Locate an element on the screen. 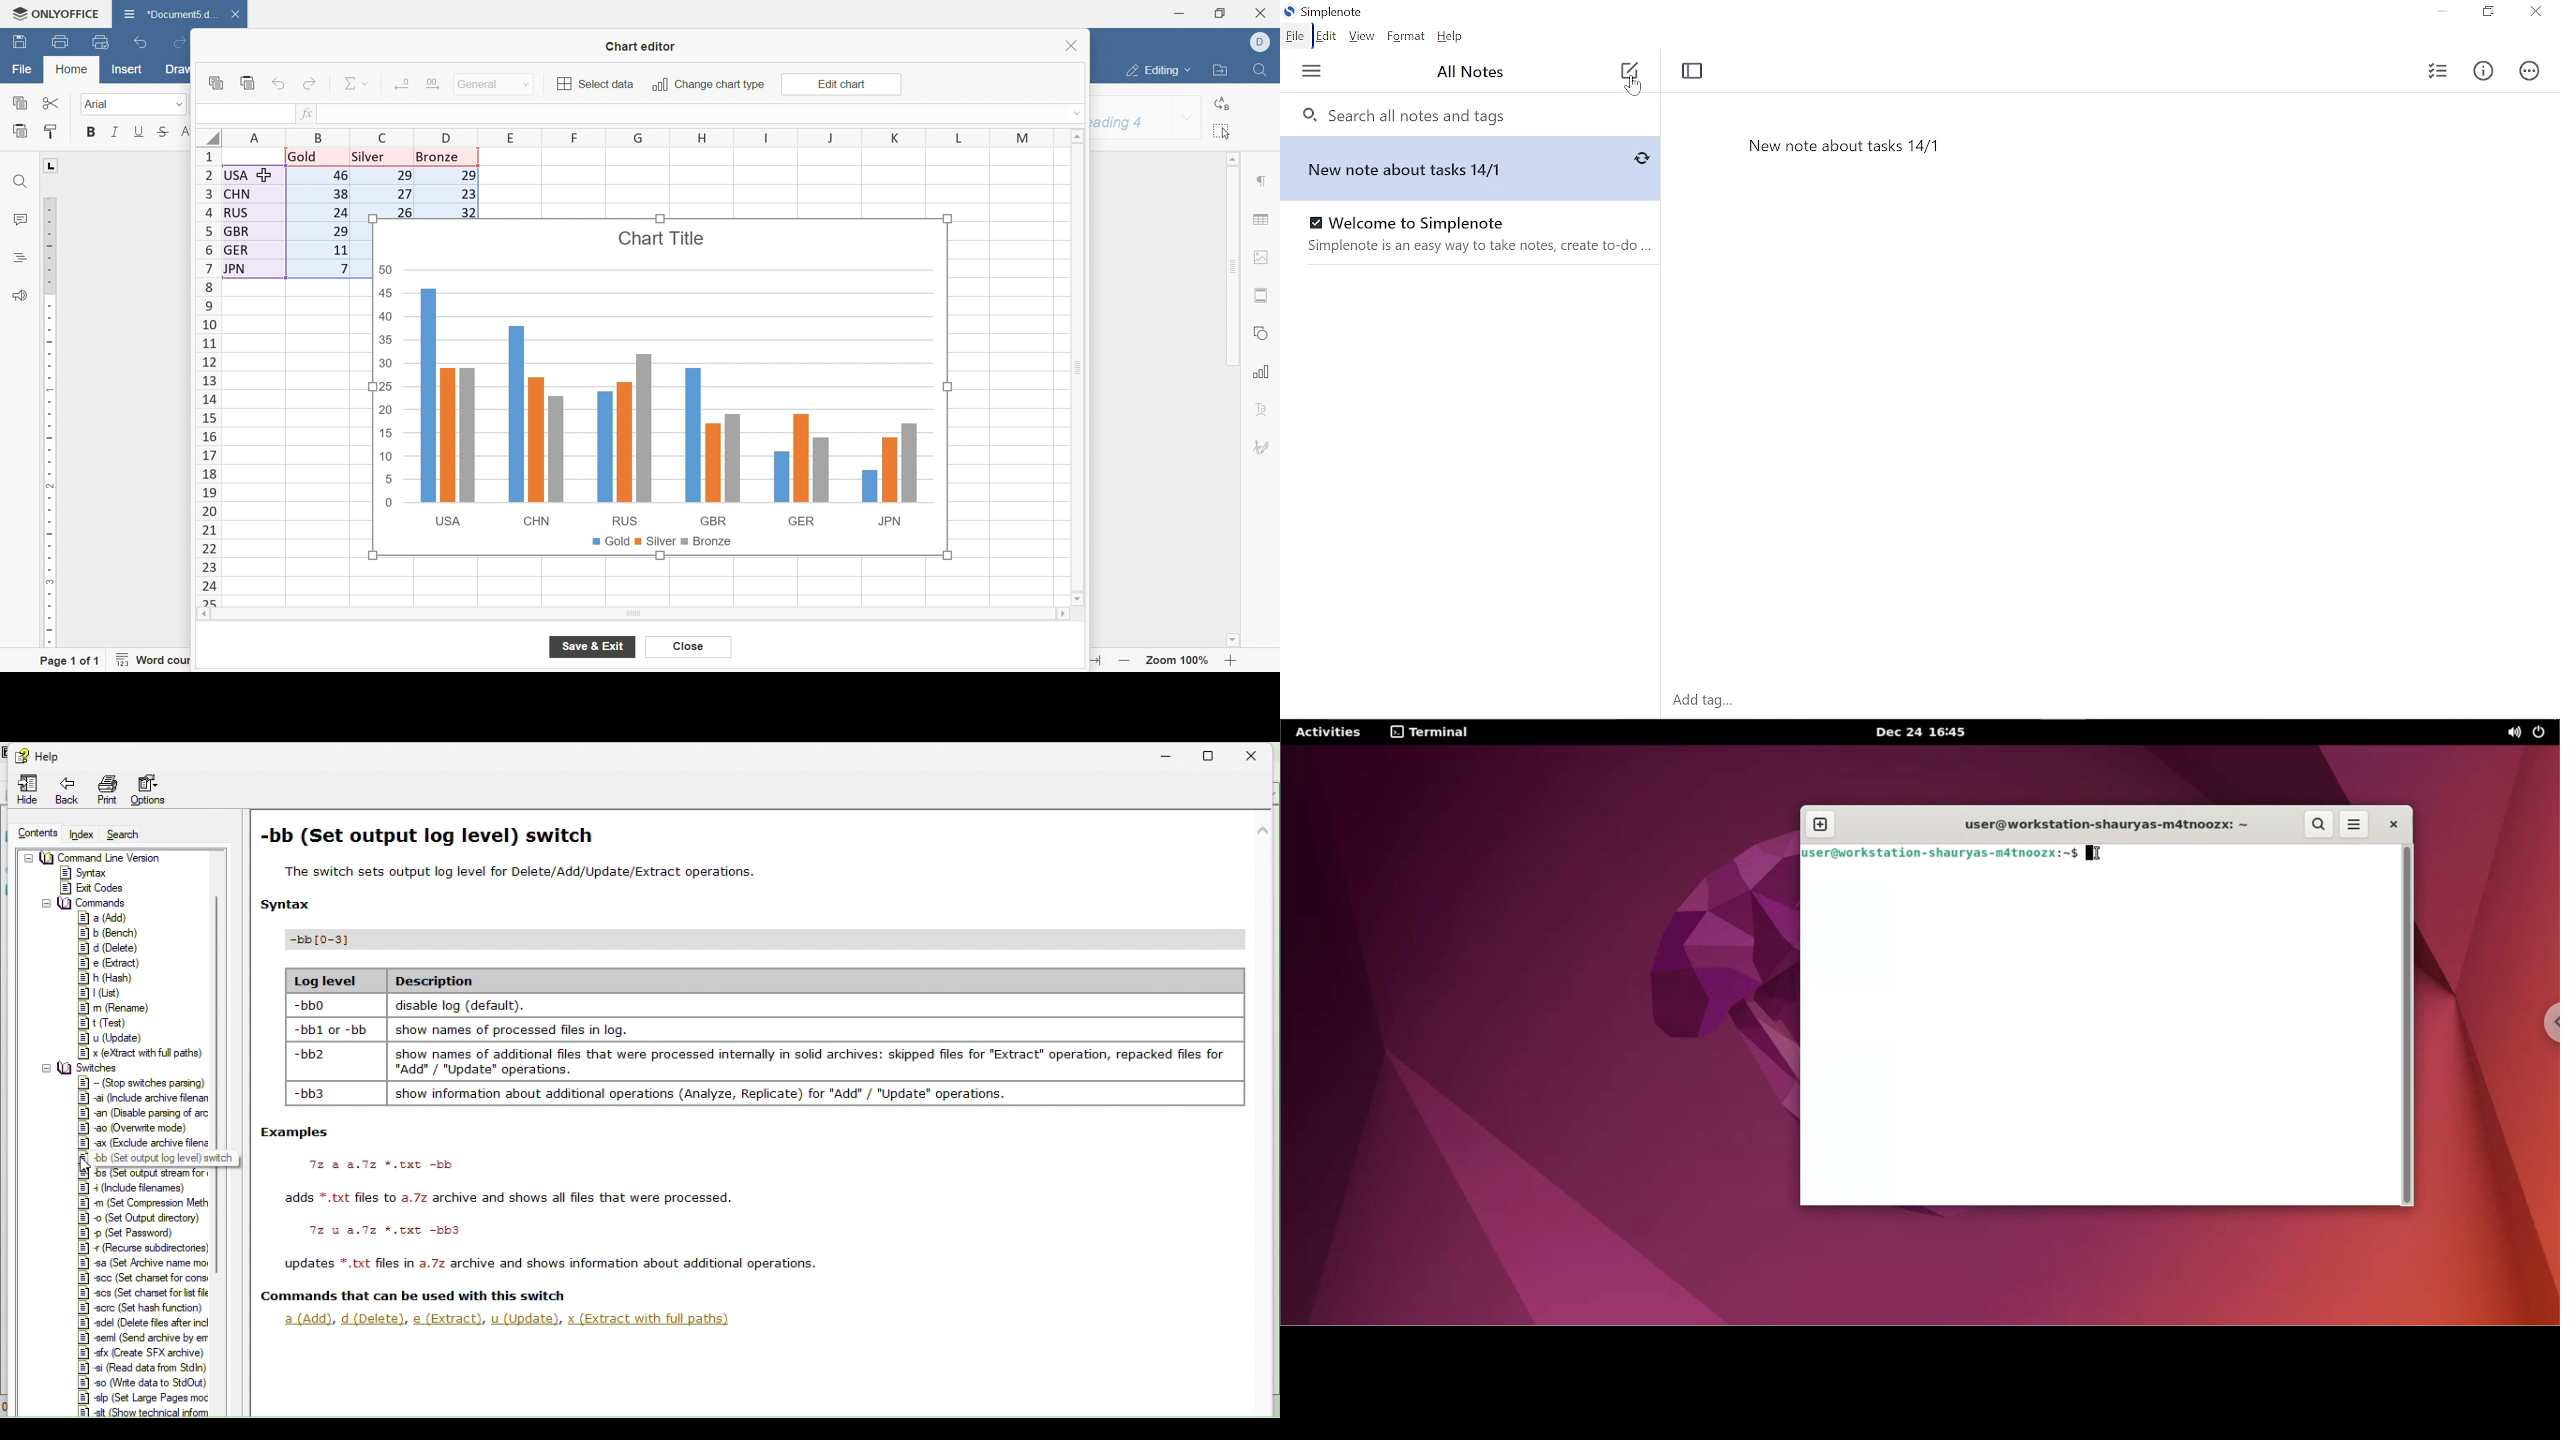 This screenshot has width=2576, height=1456. =] | (List) is located at coordinates (101, 993).